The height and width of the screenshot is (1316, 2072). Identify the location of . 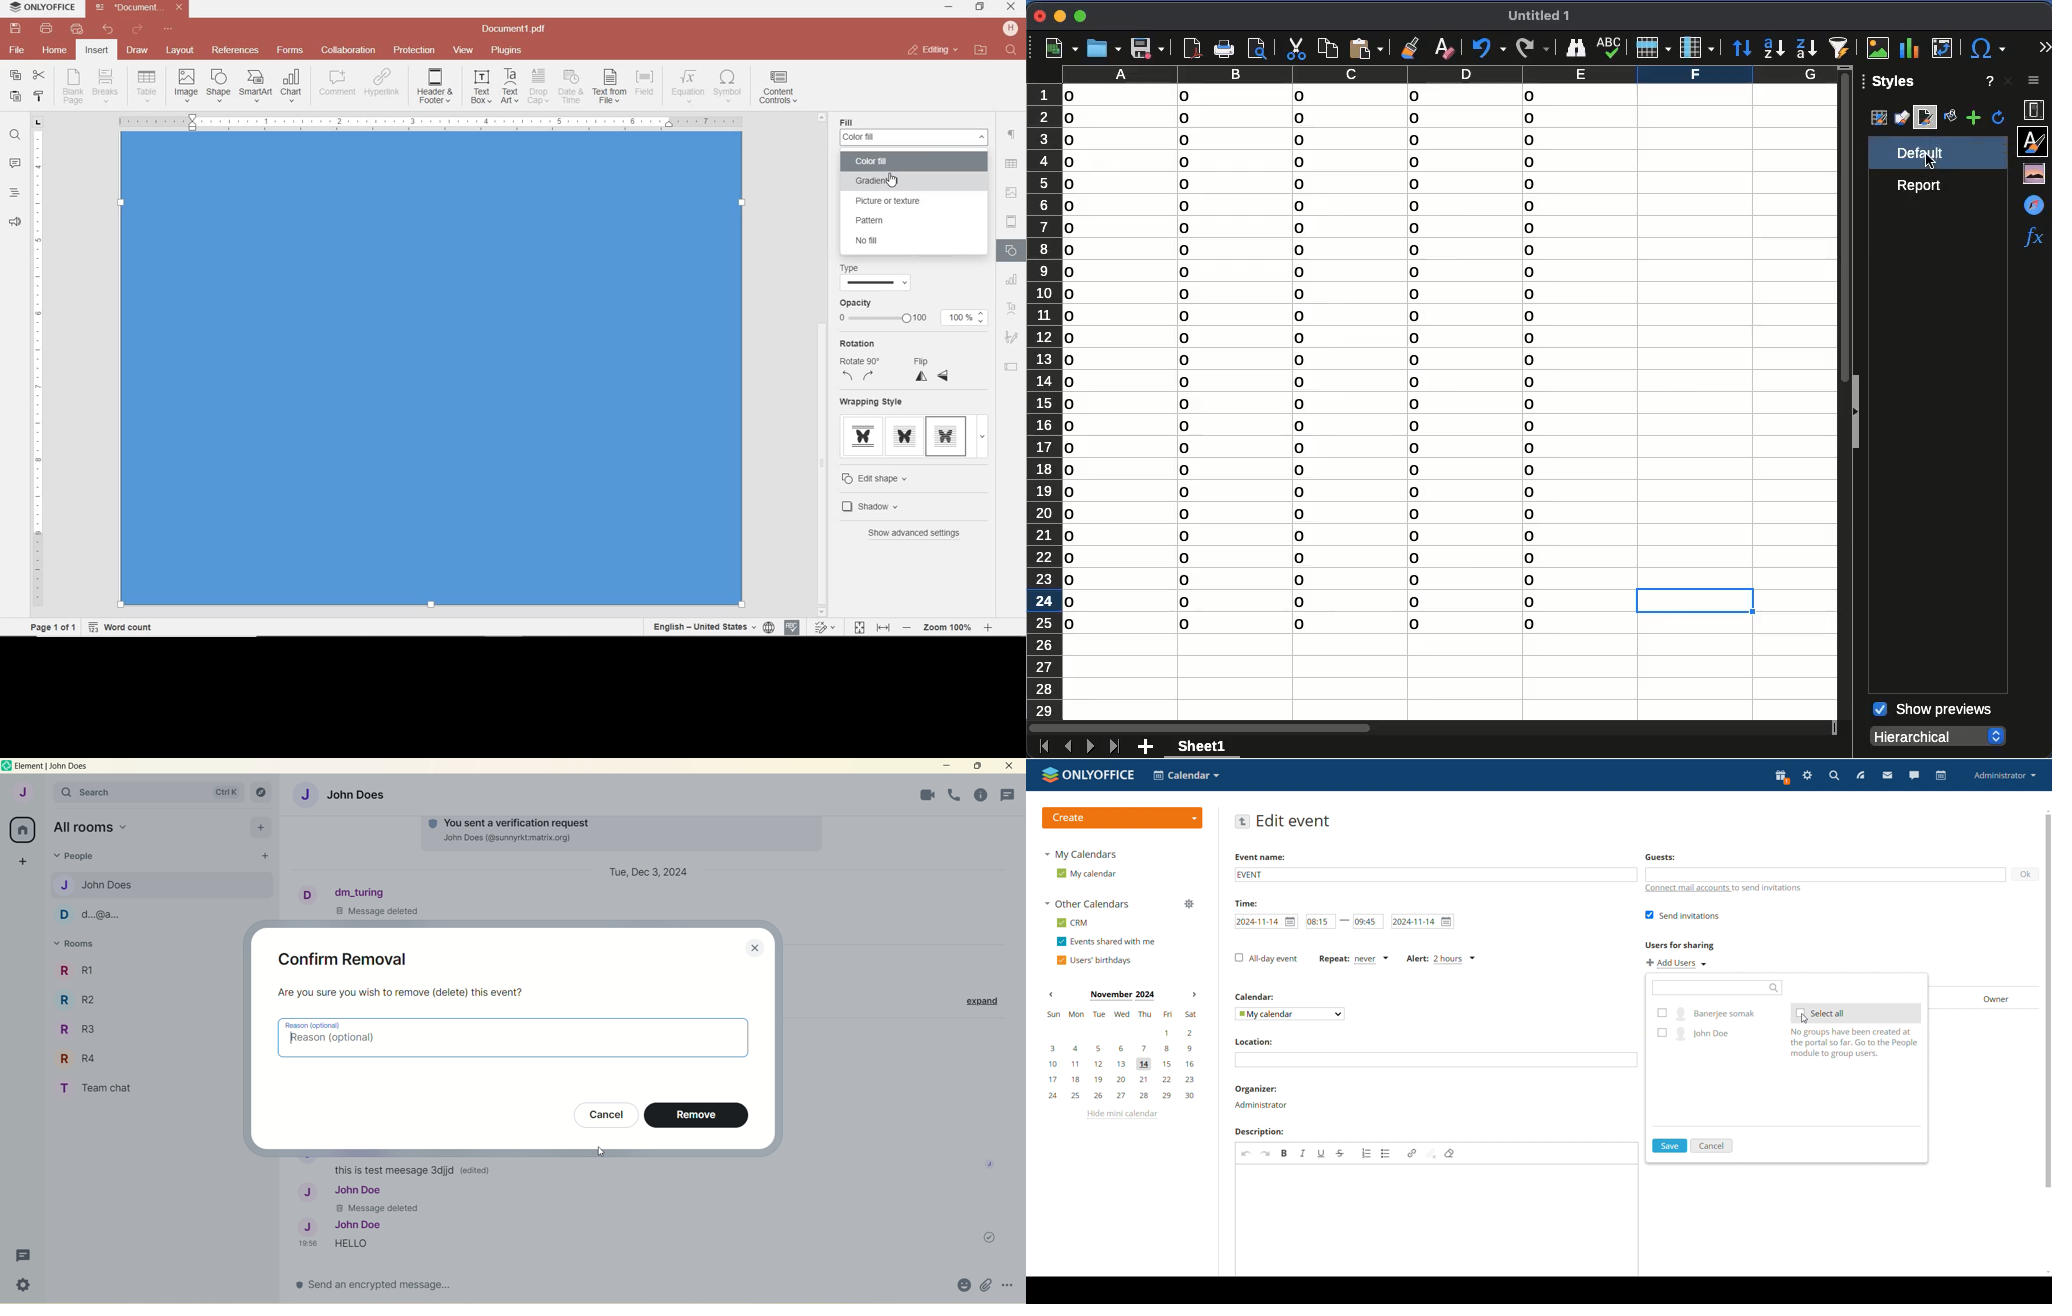
(913, 134).